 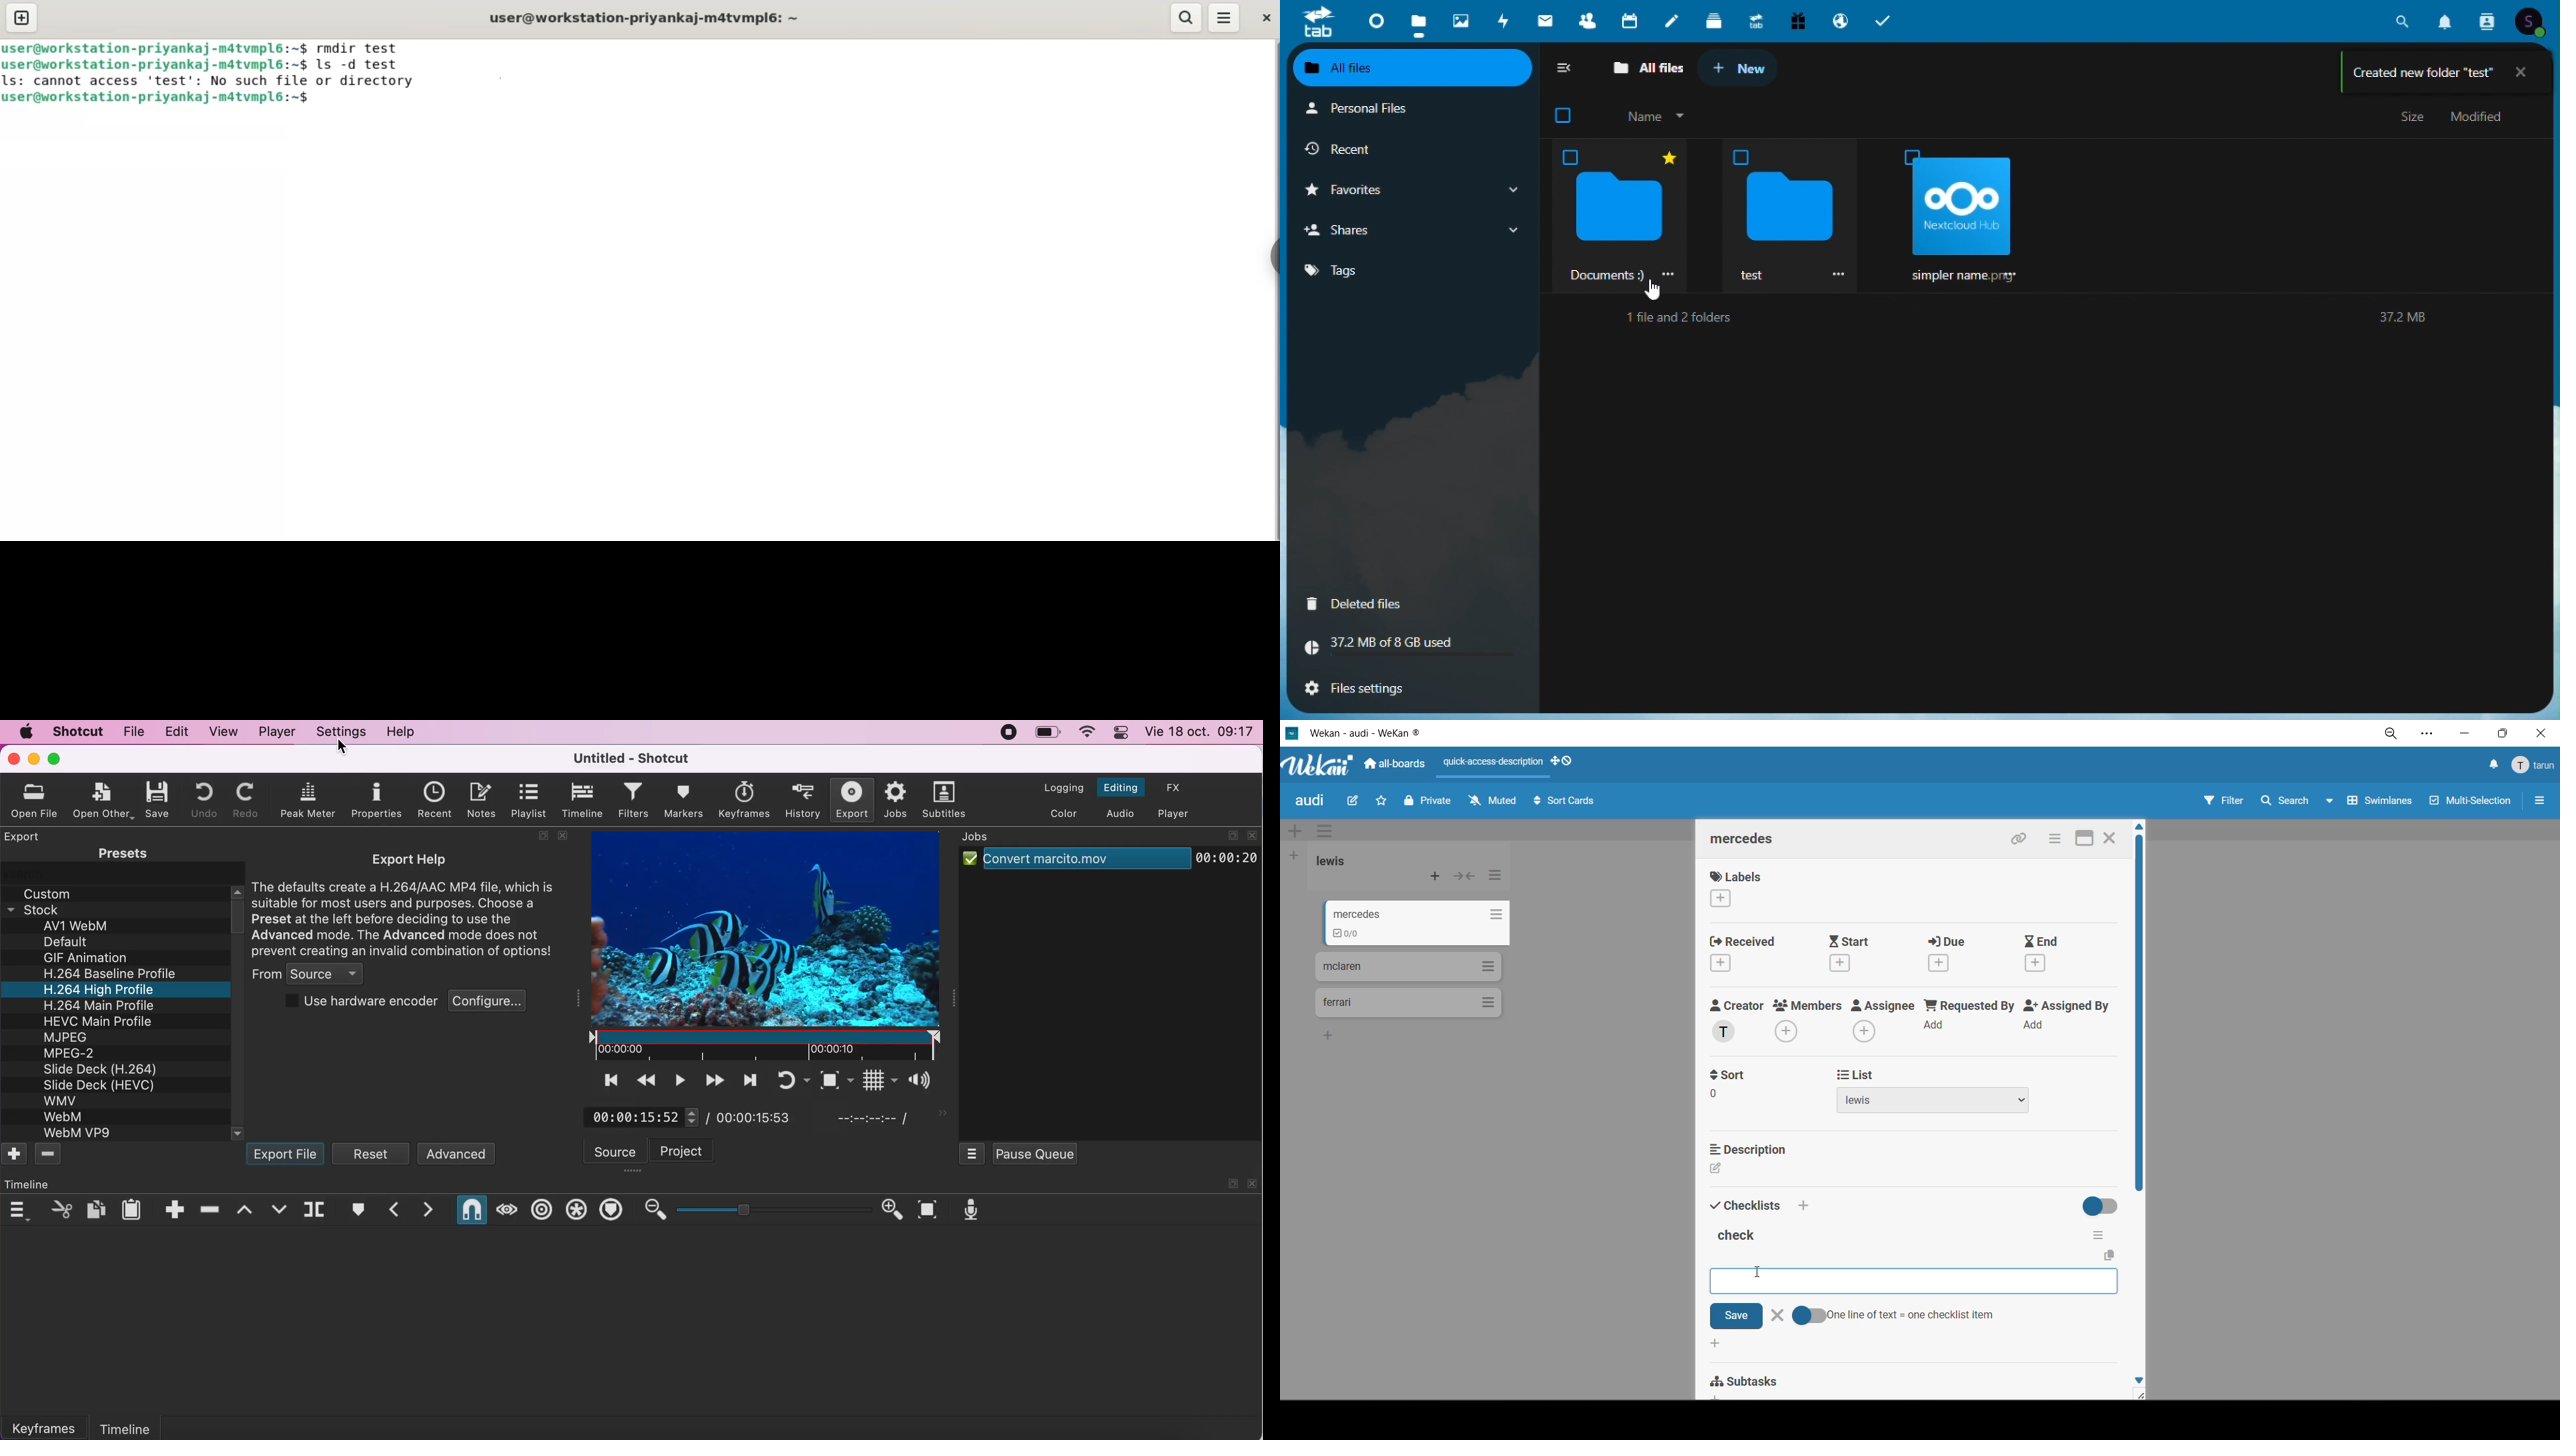 I want to click on minimize, so click(x=35, y=759).